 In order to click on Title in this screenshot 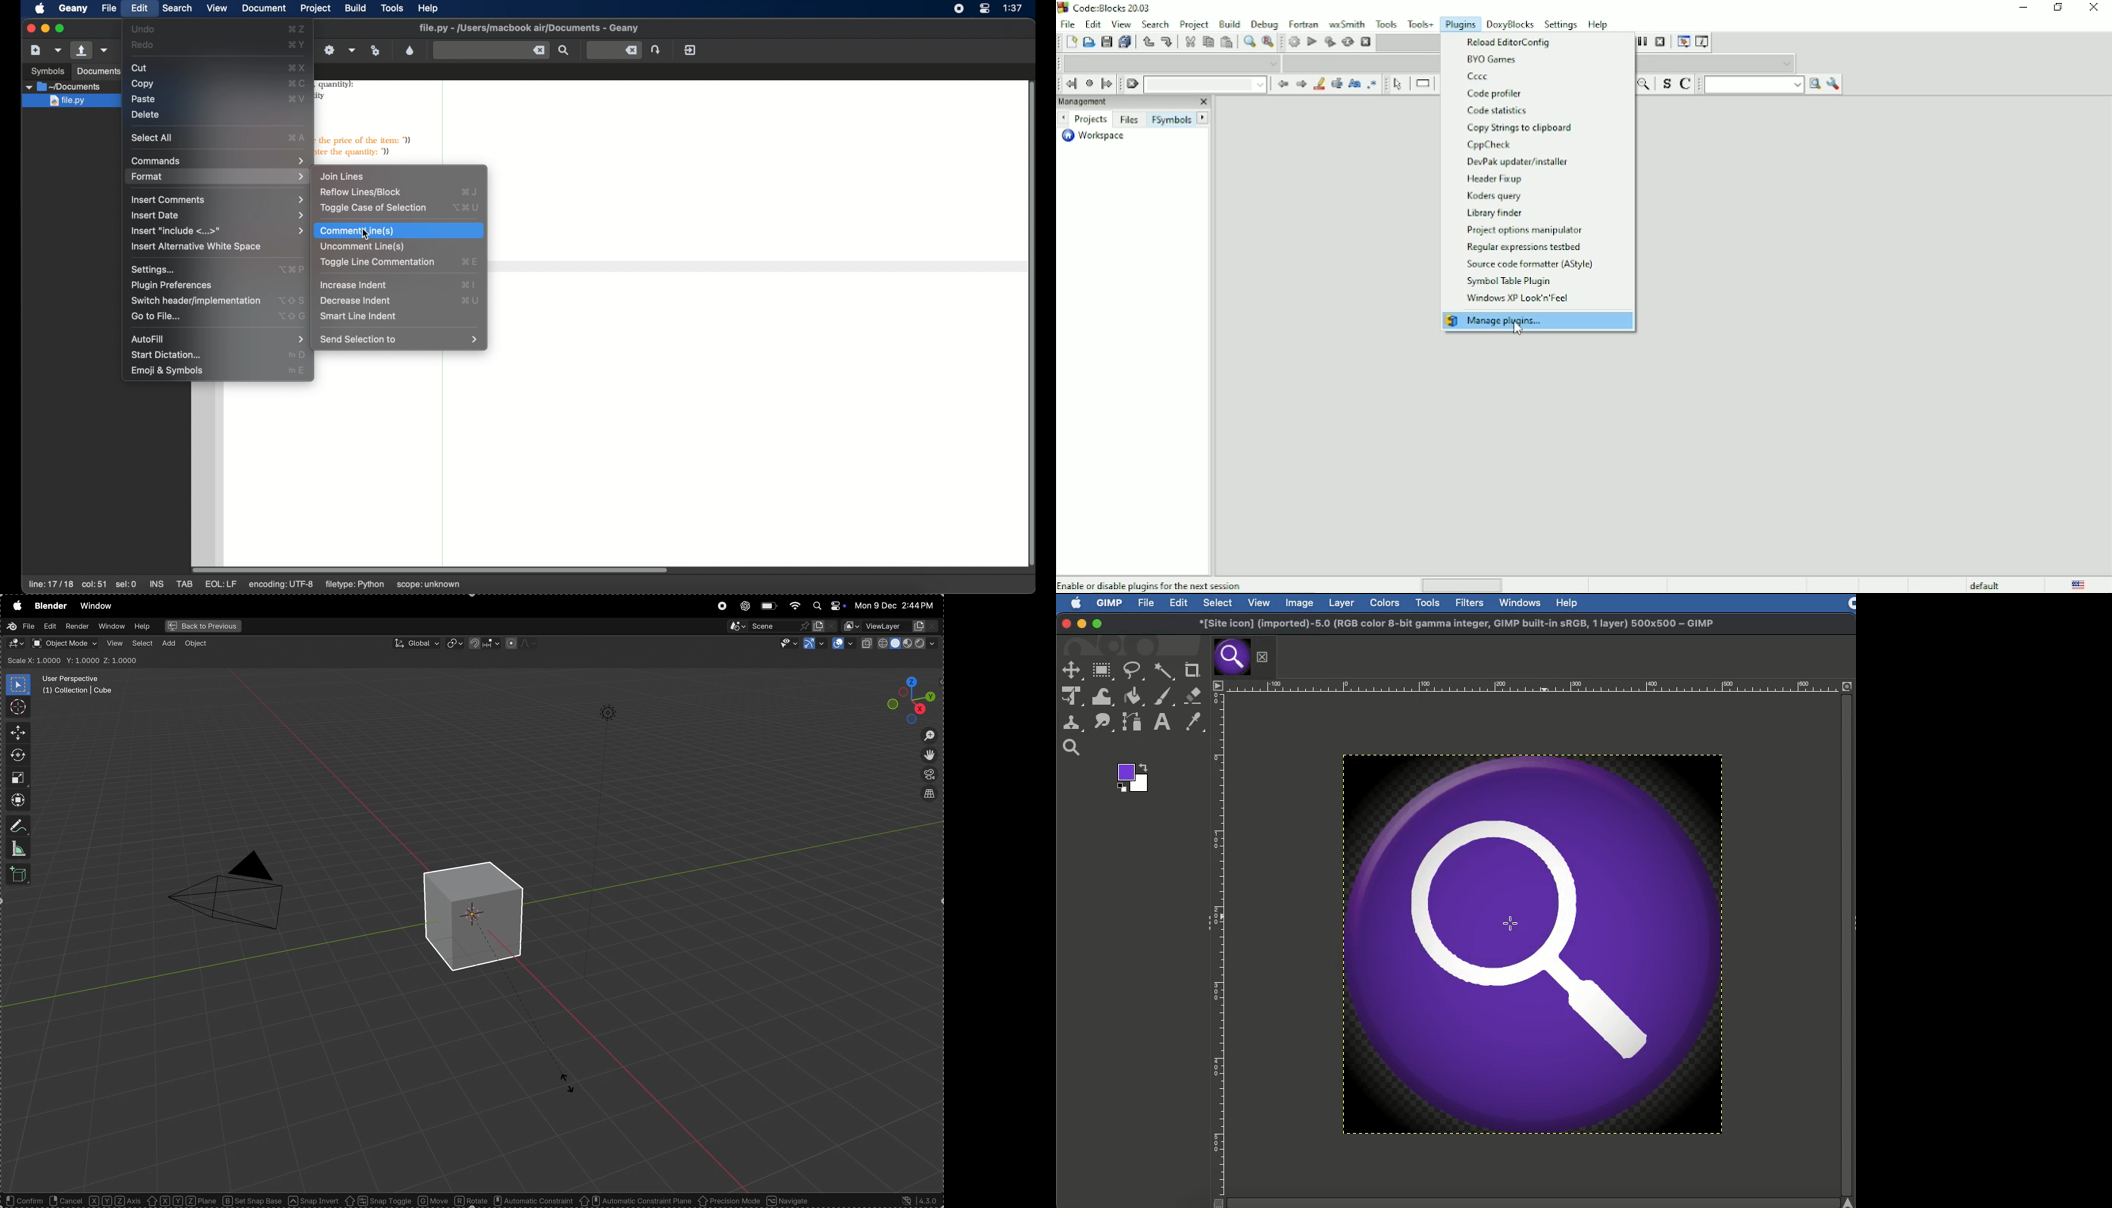, I will do `click(1107, 10)`.